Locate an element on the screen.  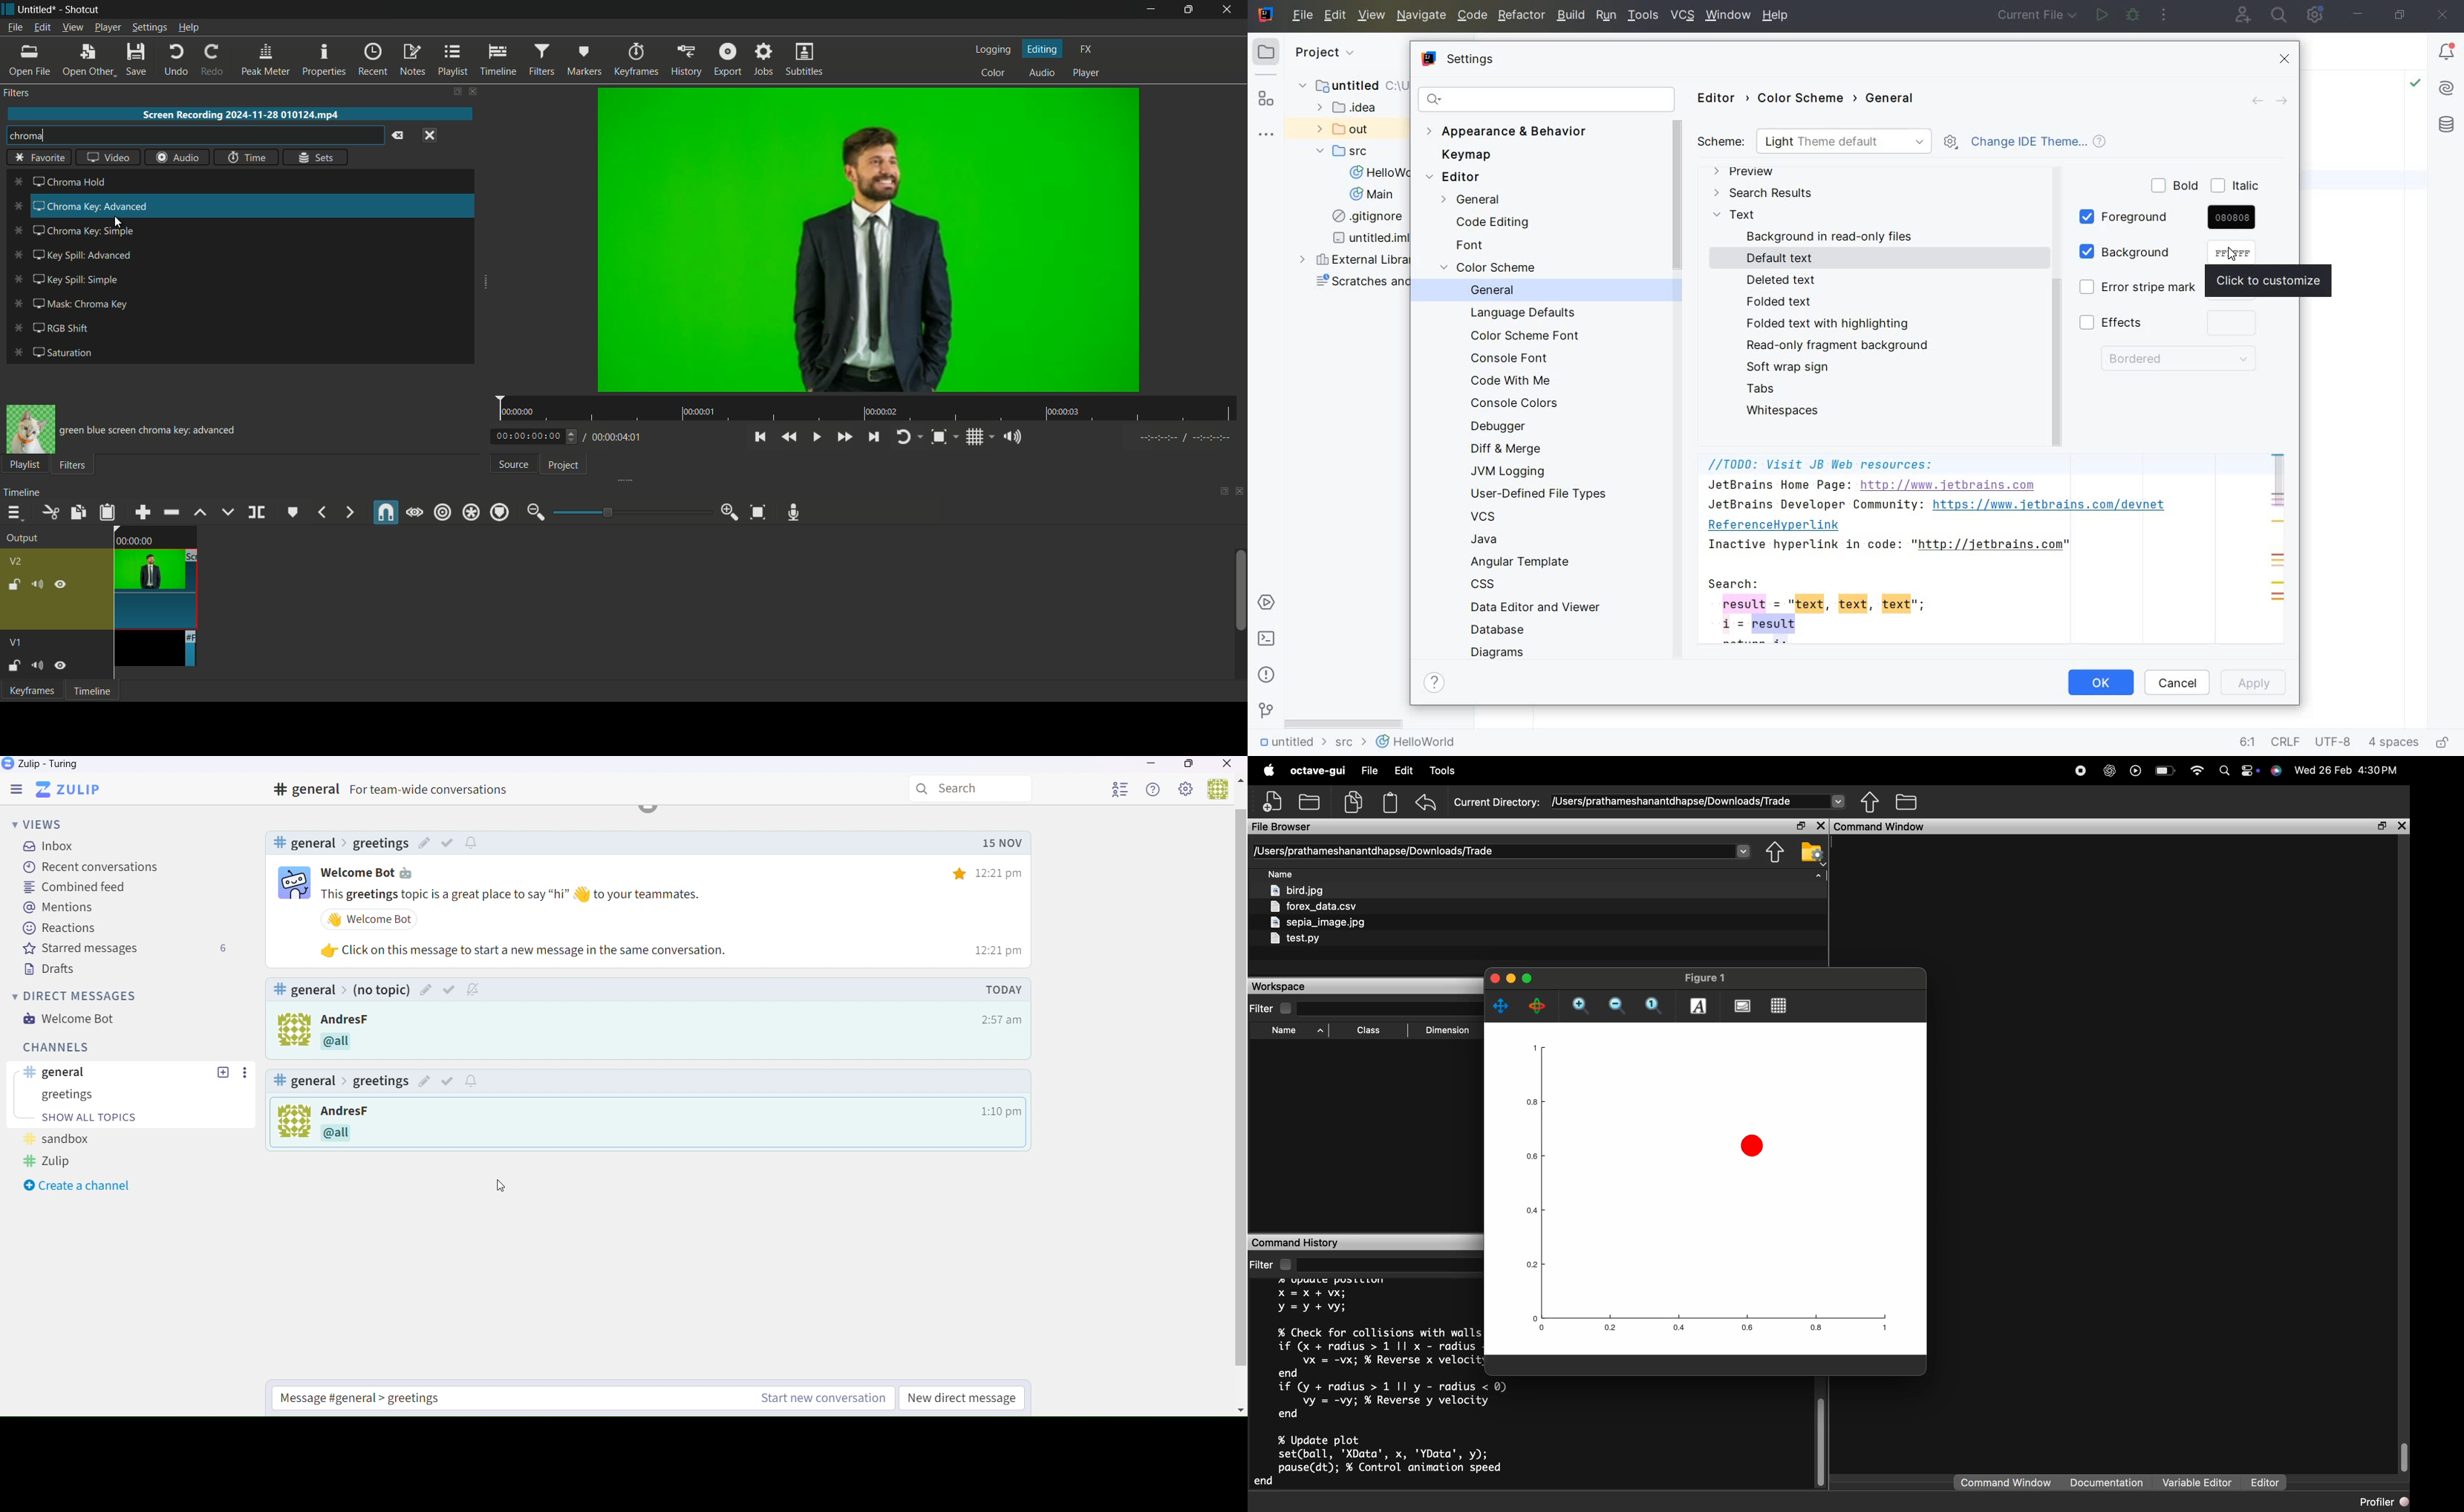
ripple all tracks is located at coordinates (470, 512).